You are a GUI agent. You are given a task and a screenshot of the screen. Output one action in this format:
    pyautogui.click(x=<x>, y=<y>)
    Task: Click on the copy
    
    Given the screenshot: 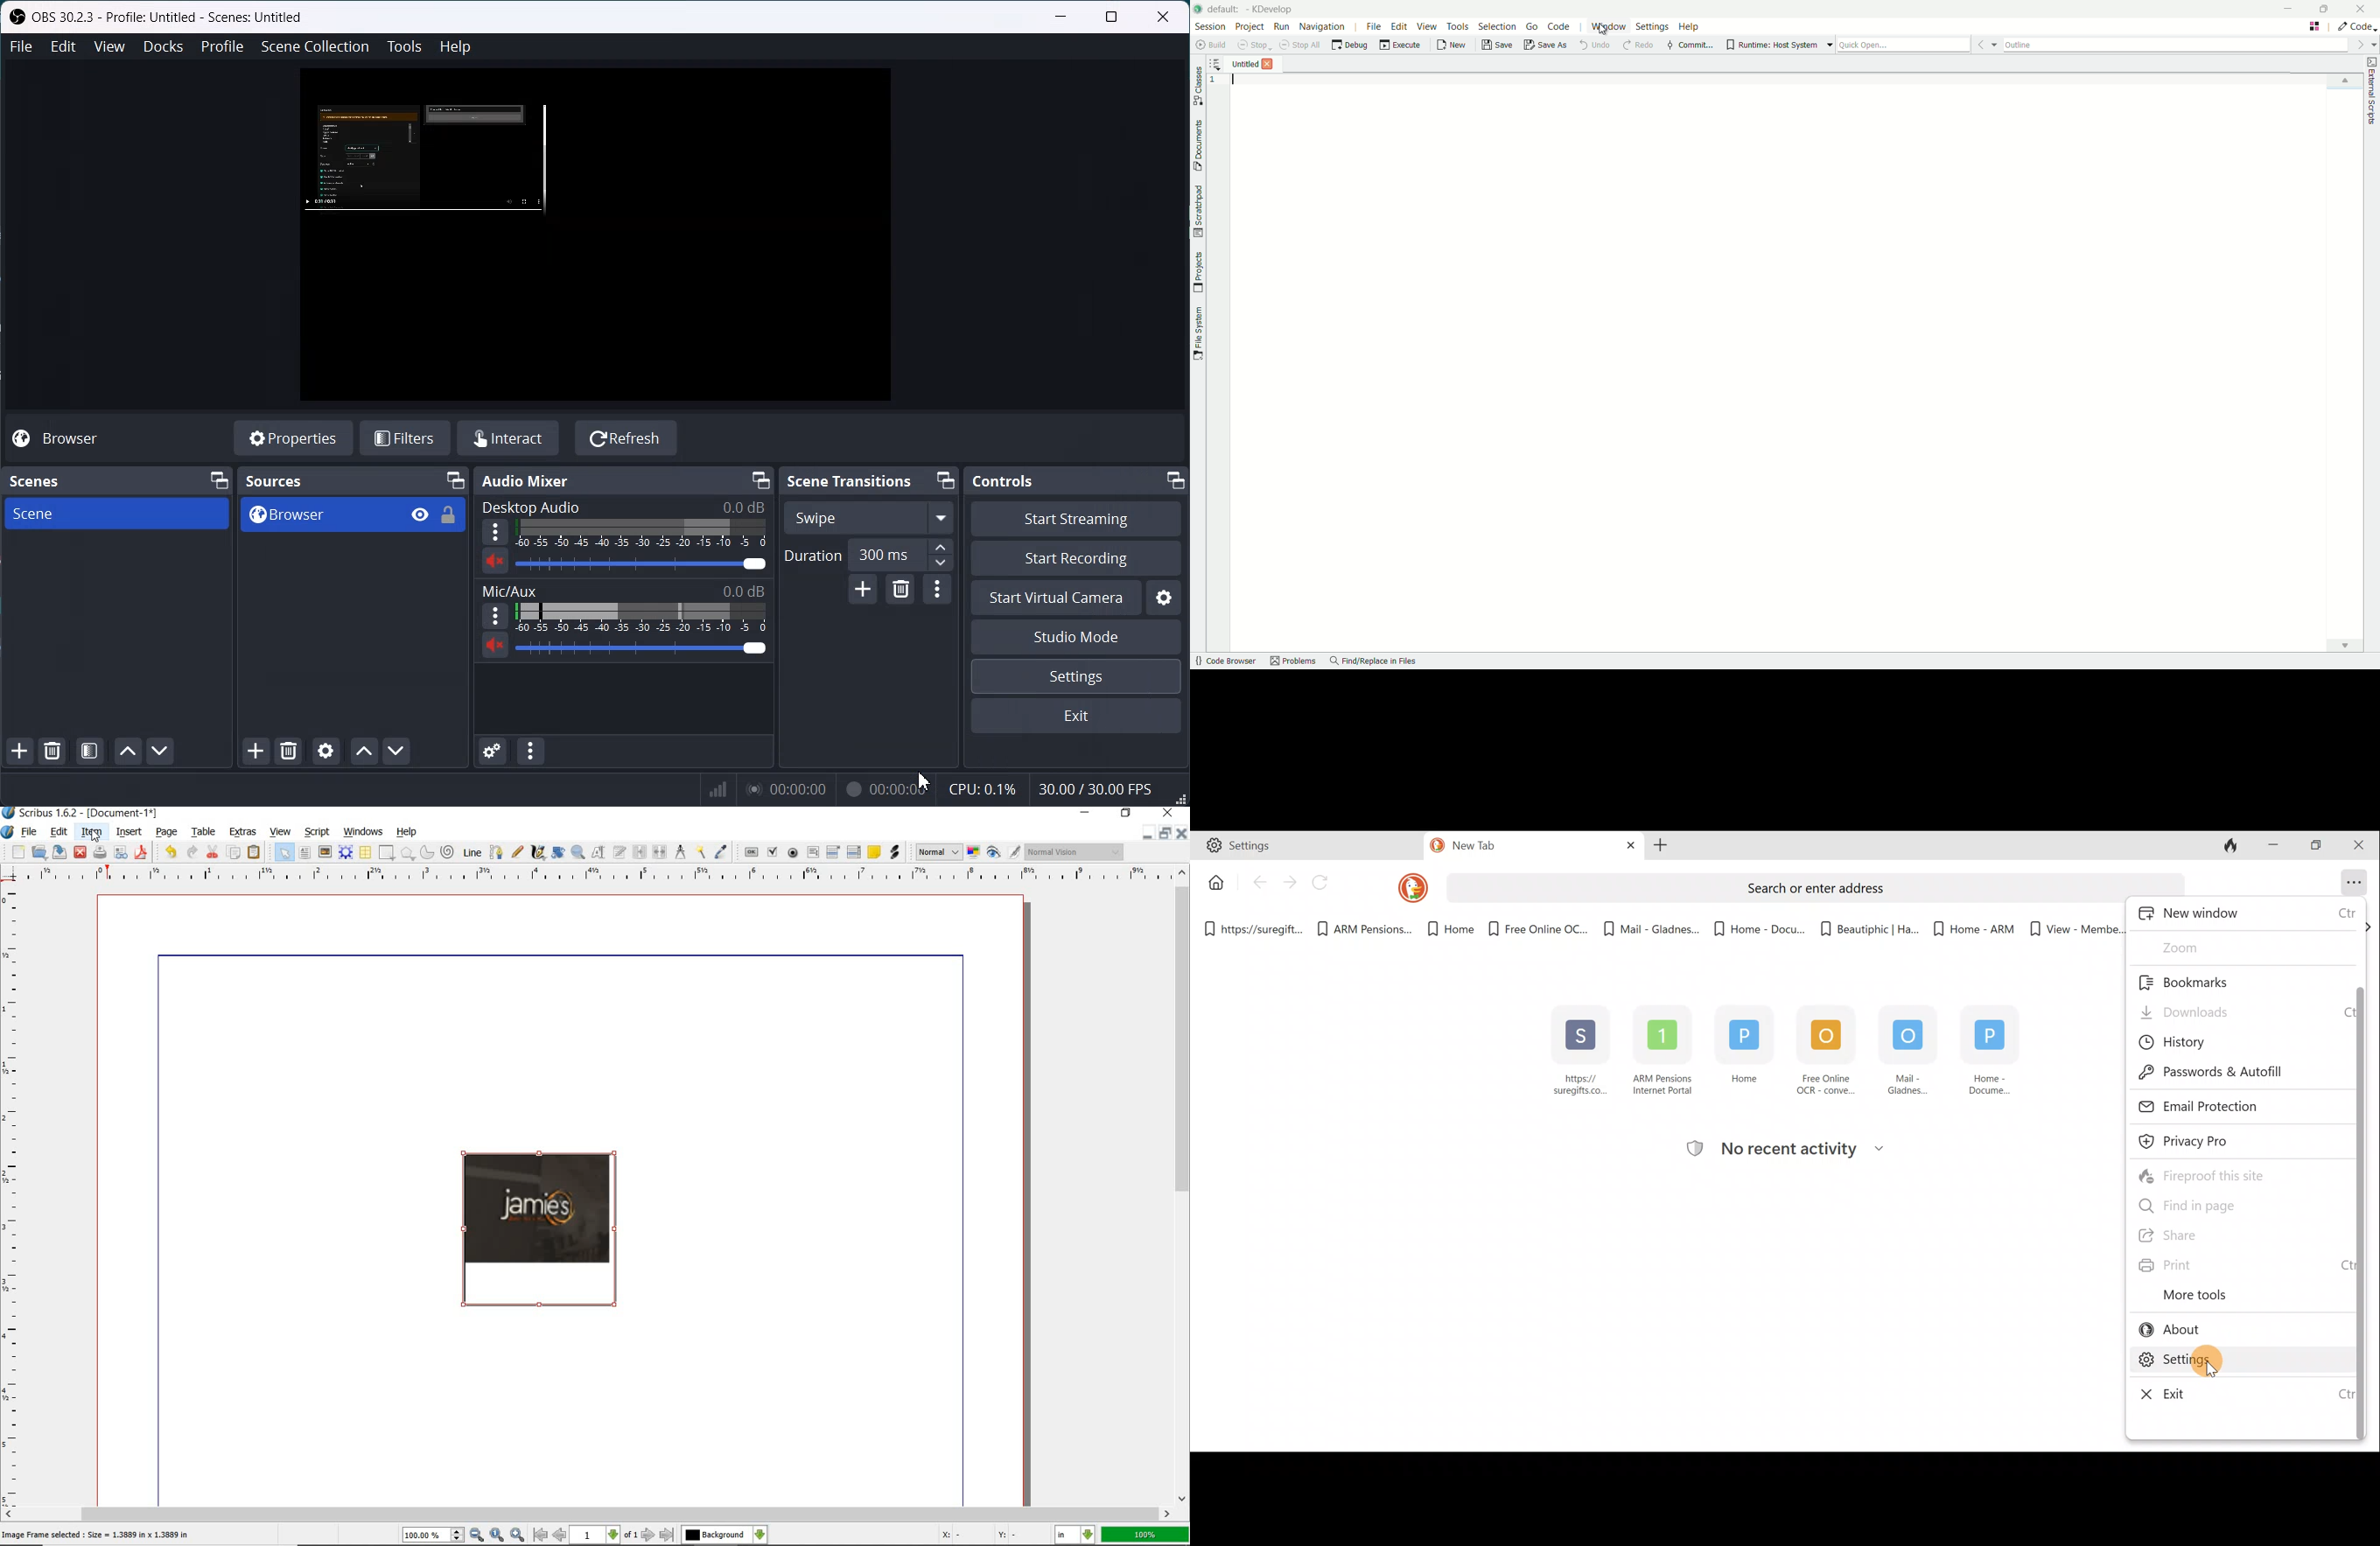 What is the action you would take?
    pyautogui.click(x=236, y=853)
    